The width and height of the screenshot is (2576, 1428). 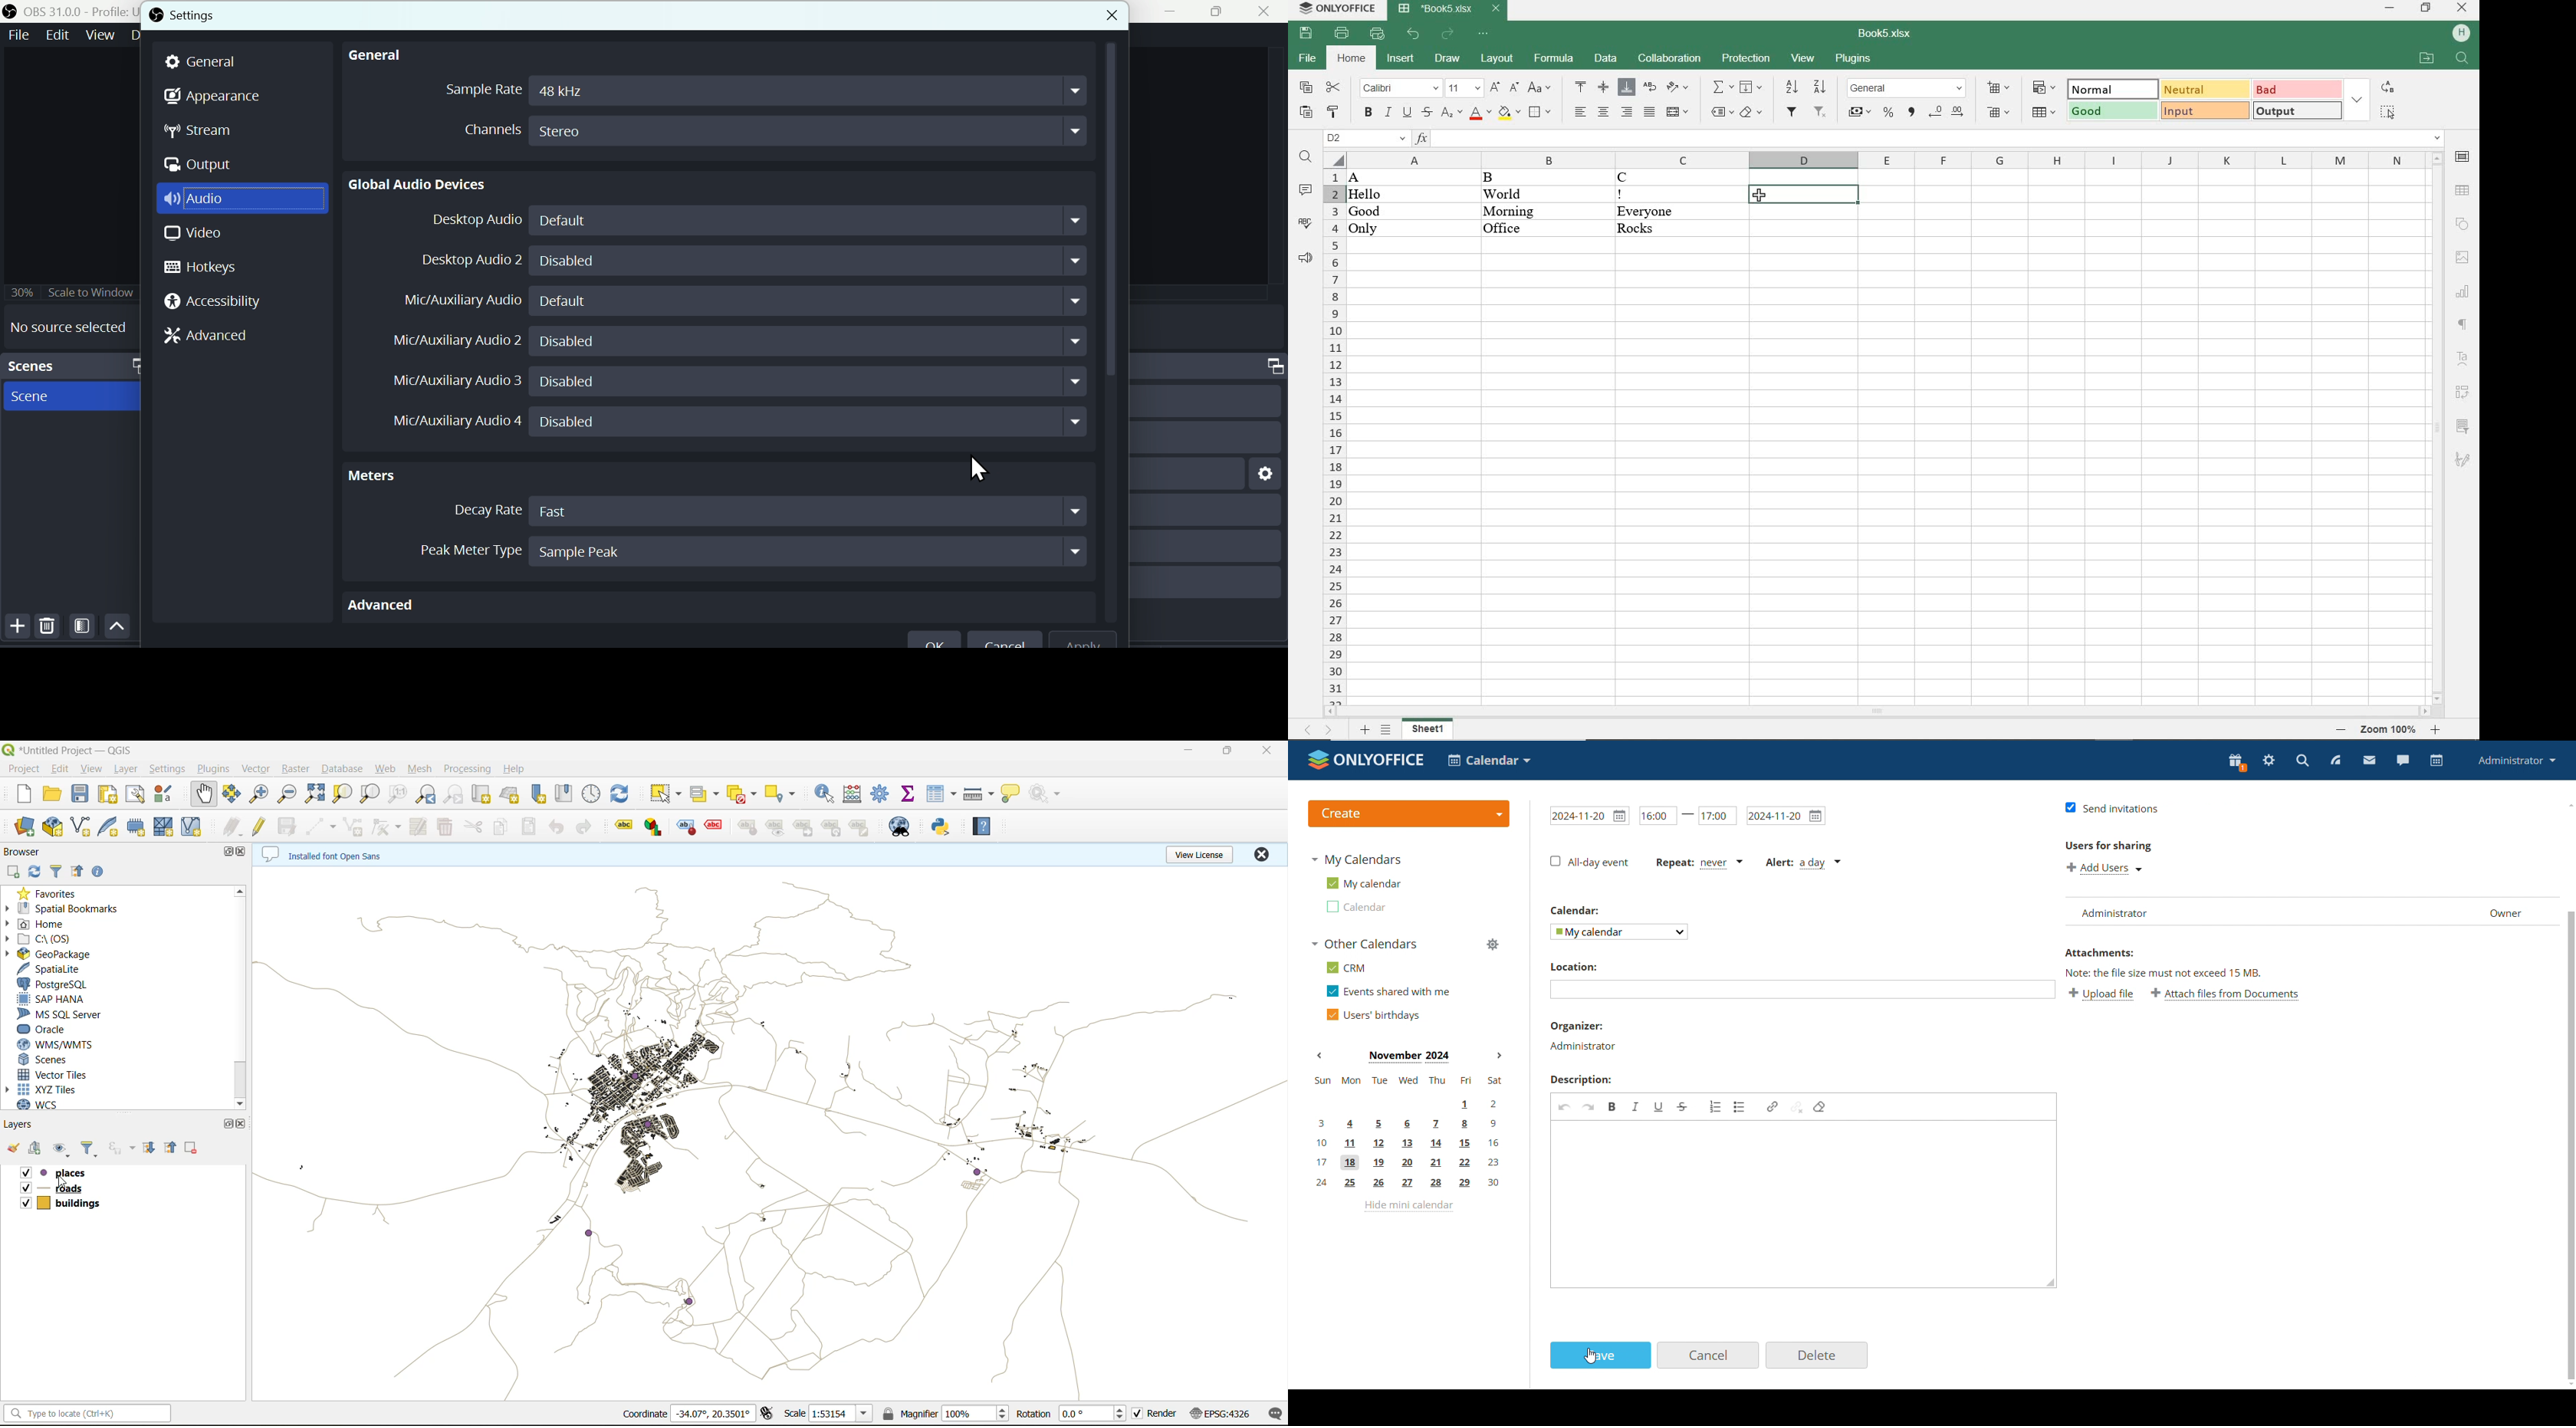 I want to click on Cancel, so click(x=1006, y=637).